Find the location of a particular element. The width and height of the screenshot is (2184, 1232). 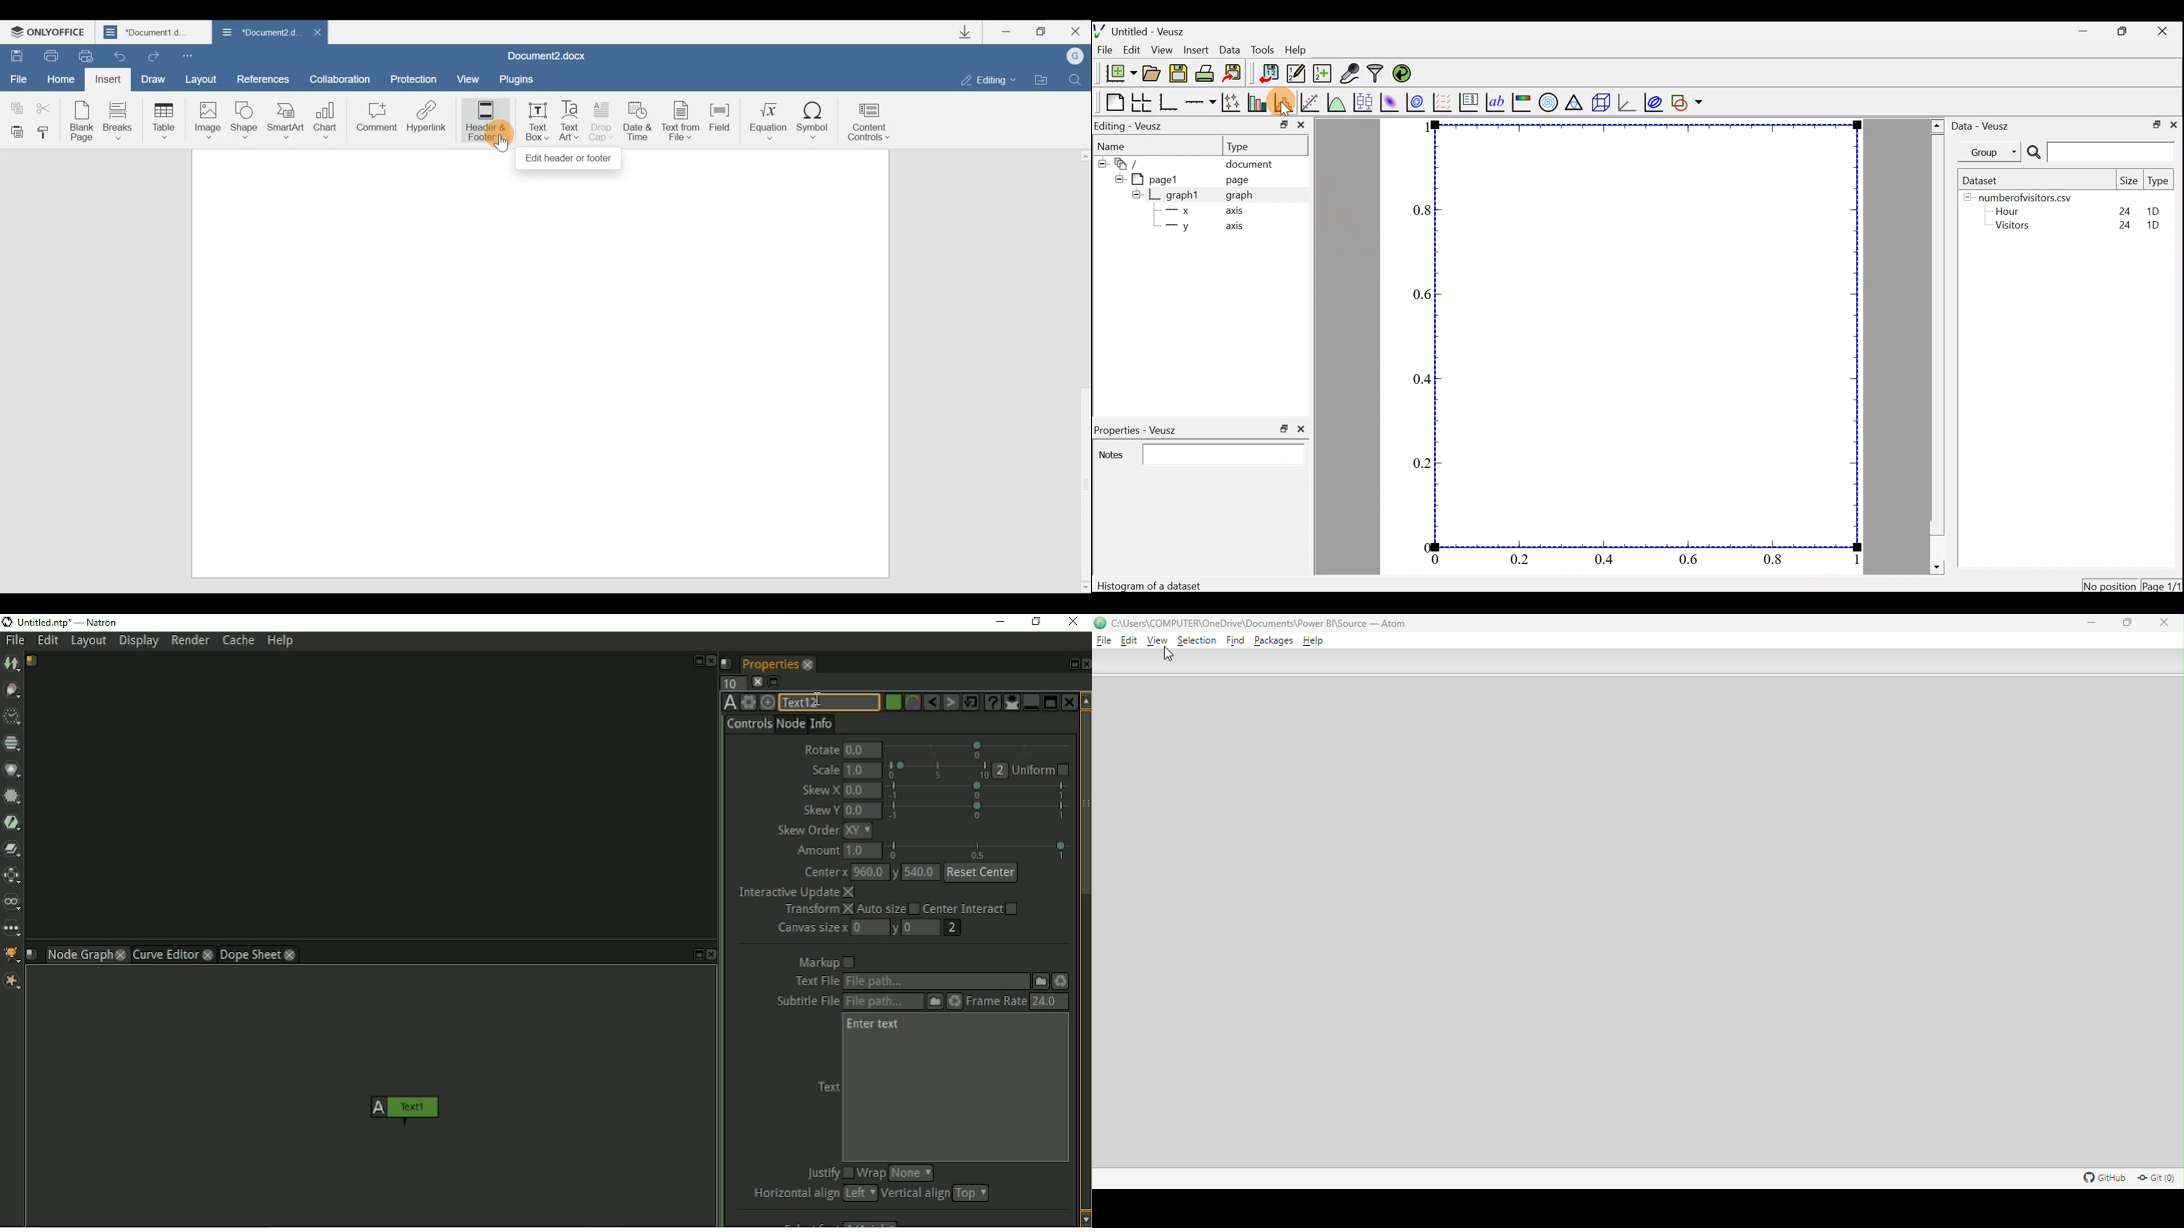

Minimize is located at coordinates (1003, 33).